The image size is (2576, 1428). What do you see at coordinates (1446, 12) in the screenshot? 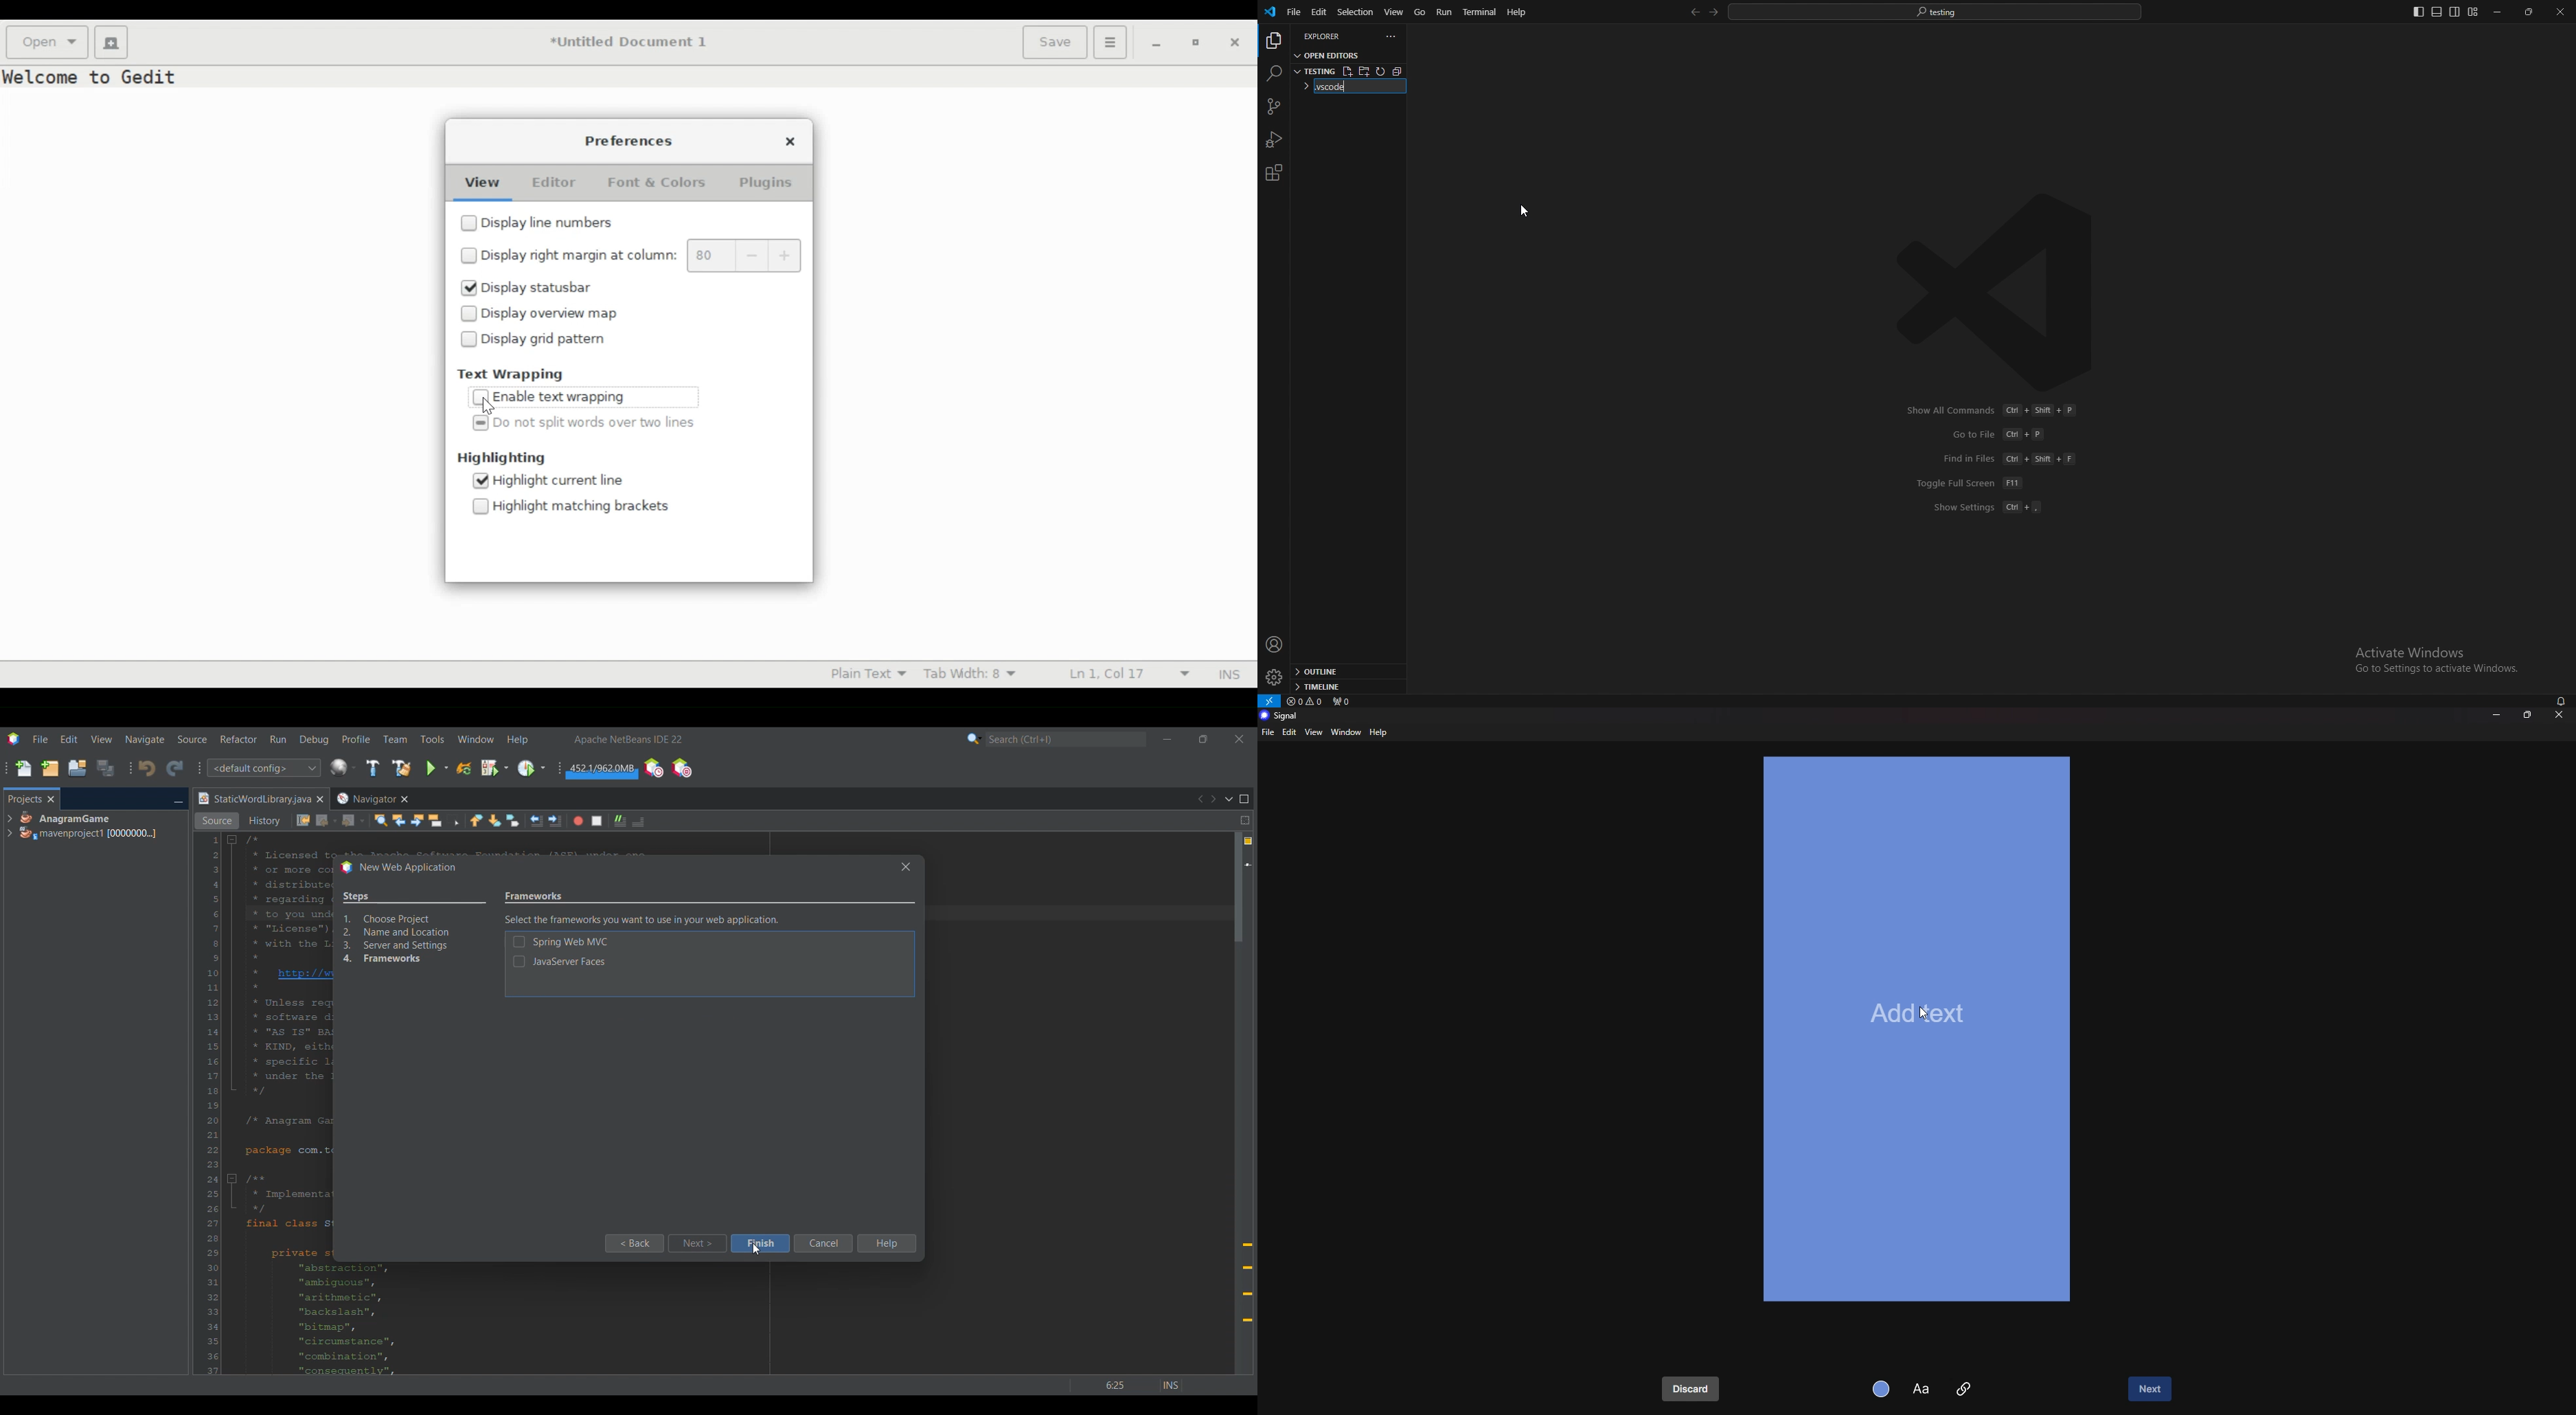
I see `run` at bounding box center [1446, 12].